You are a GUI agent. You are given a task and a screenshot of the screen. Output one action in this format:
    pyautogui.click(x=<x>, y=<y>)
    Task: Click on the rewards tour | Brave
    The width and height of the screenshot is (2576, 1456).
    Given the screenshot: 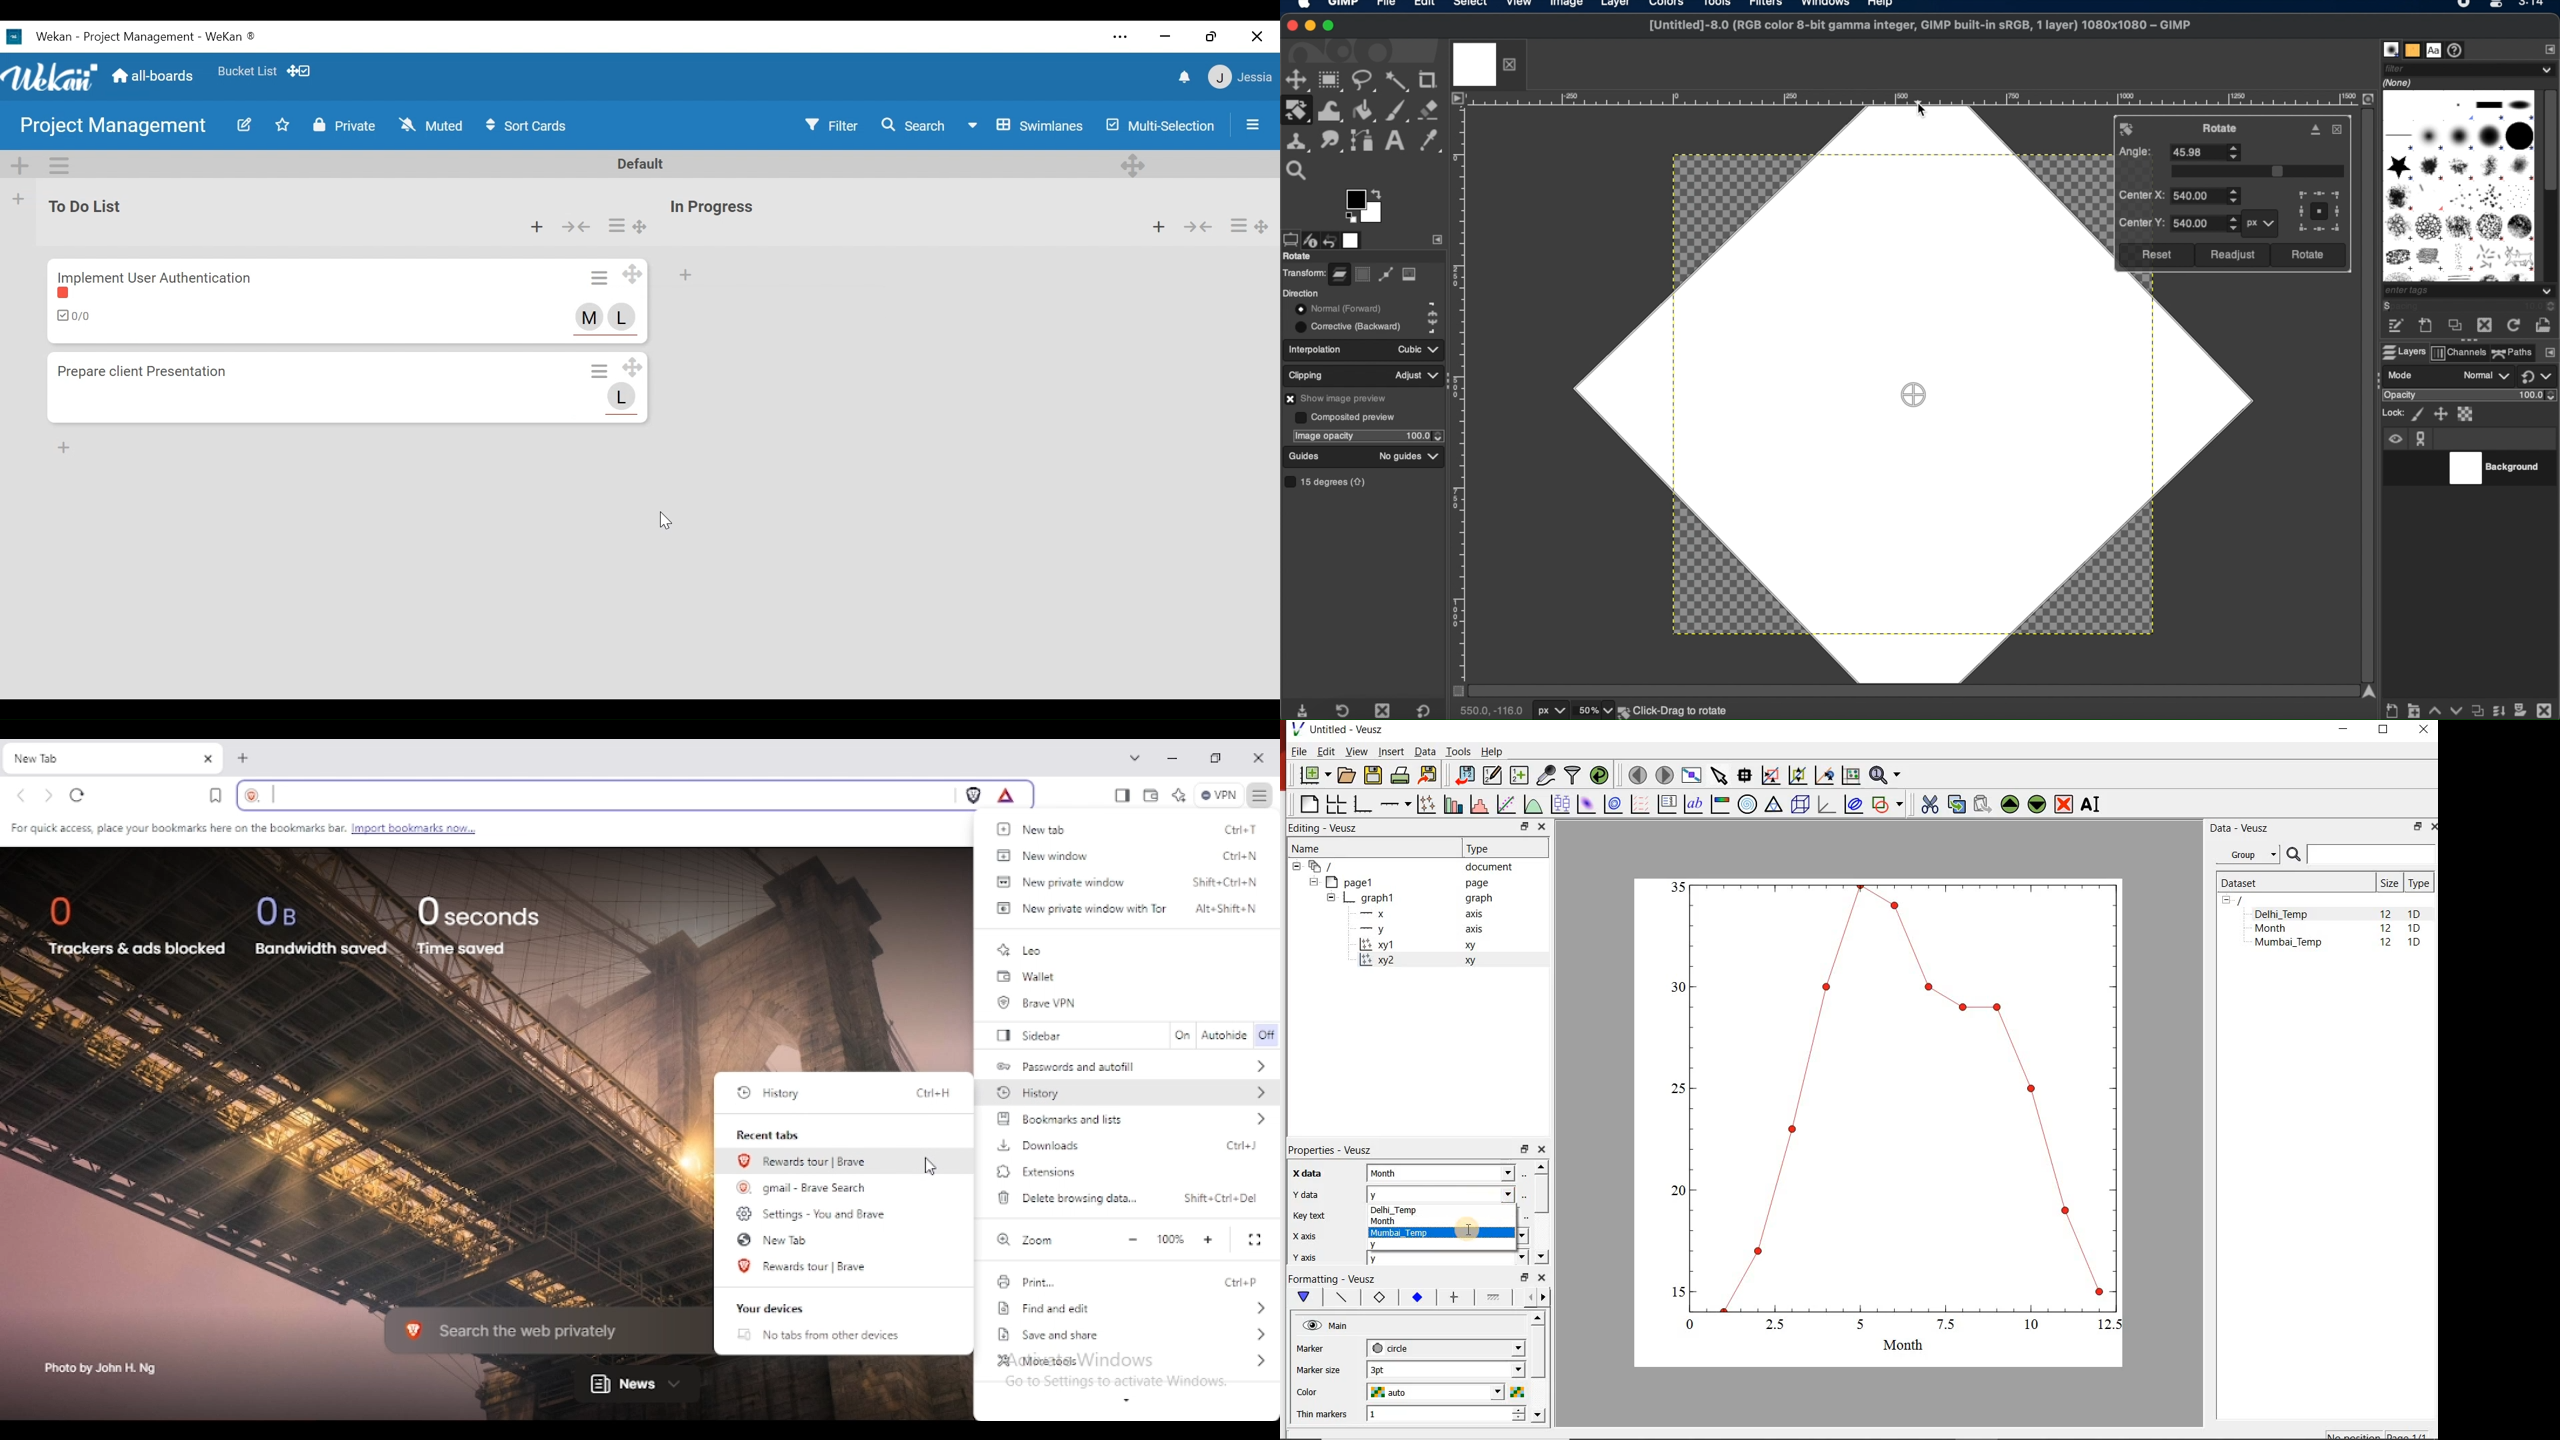 What is the action you would take?
    pyautogui.click(x=805, y=1266)
    